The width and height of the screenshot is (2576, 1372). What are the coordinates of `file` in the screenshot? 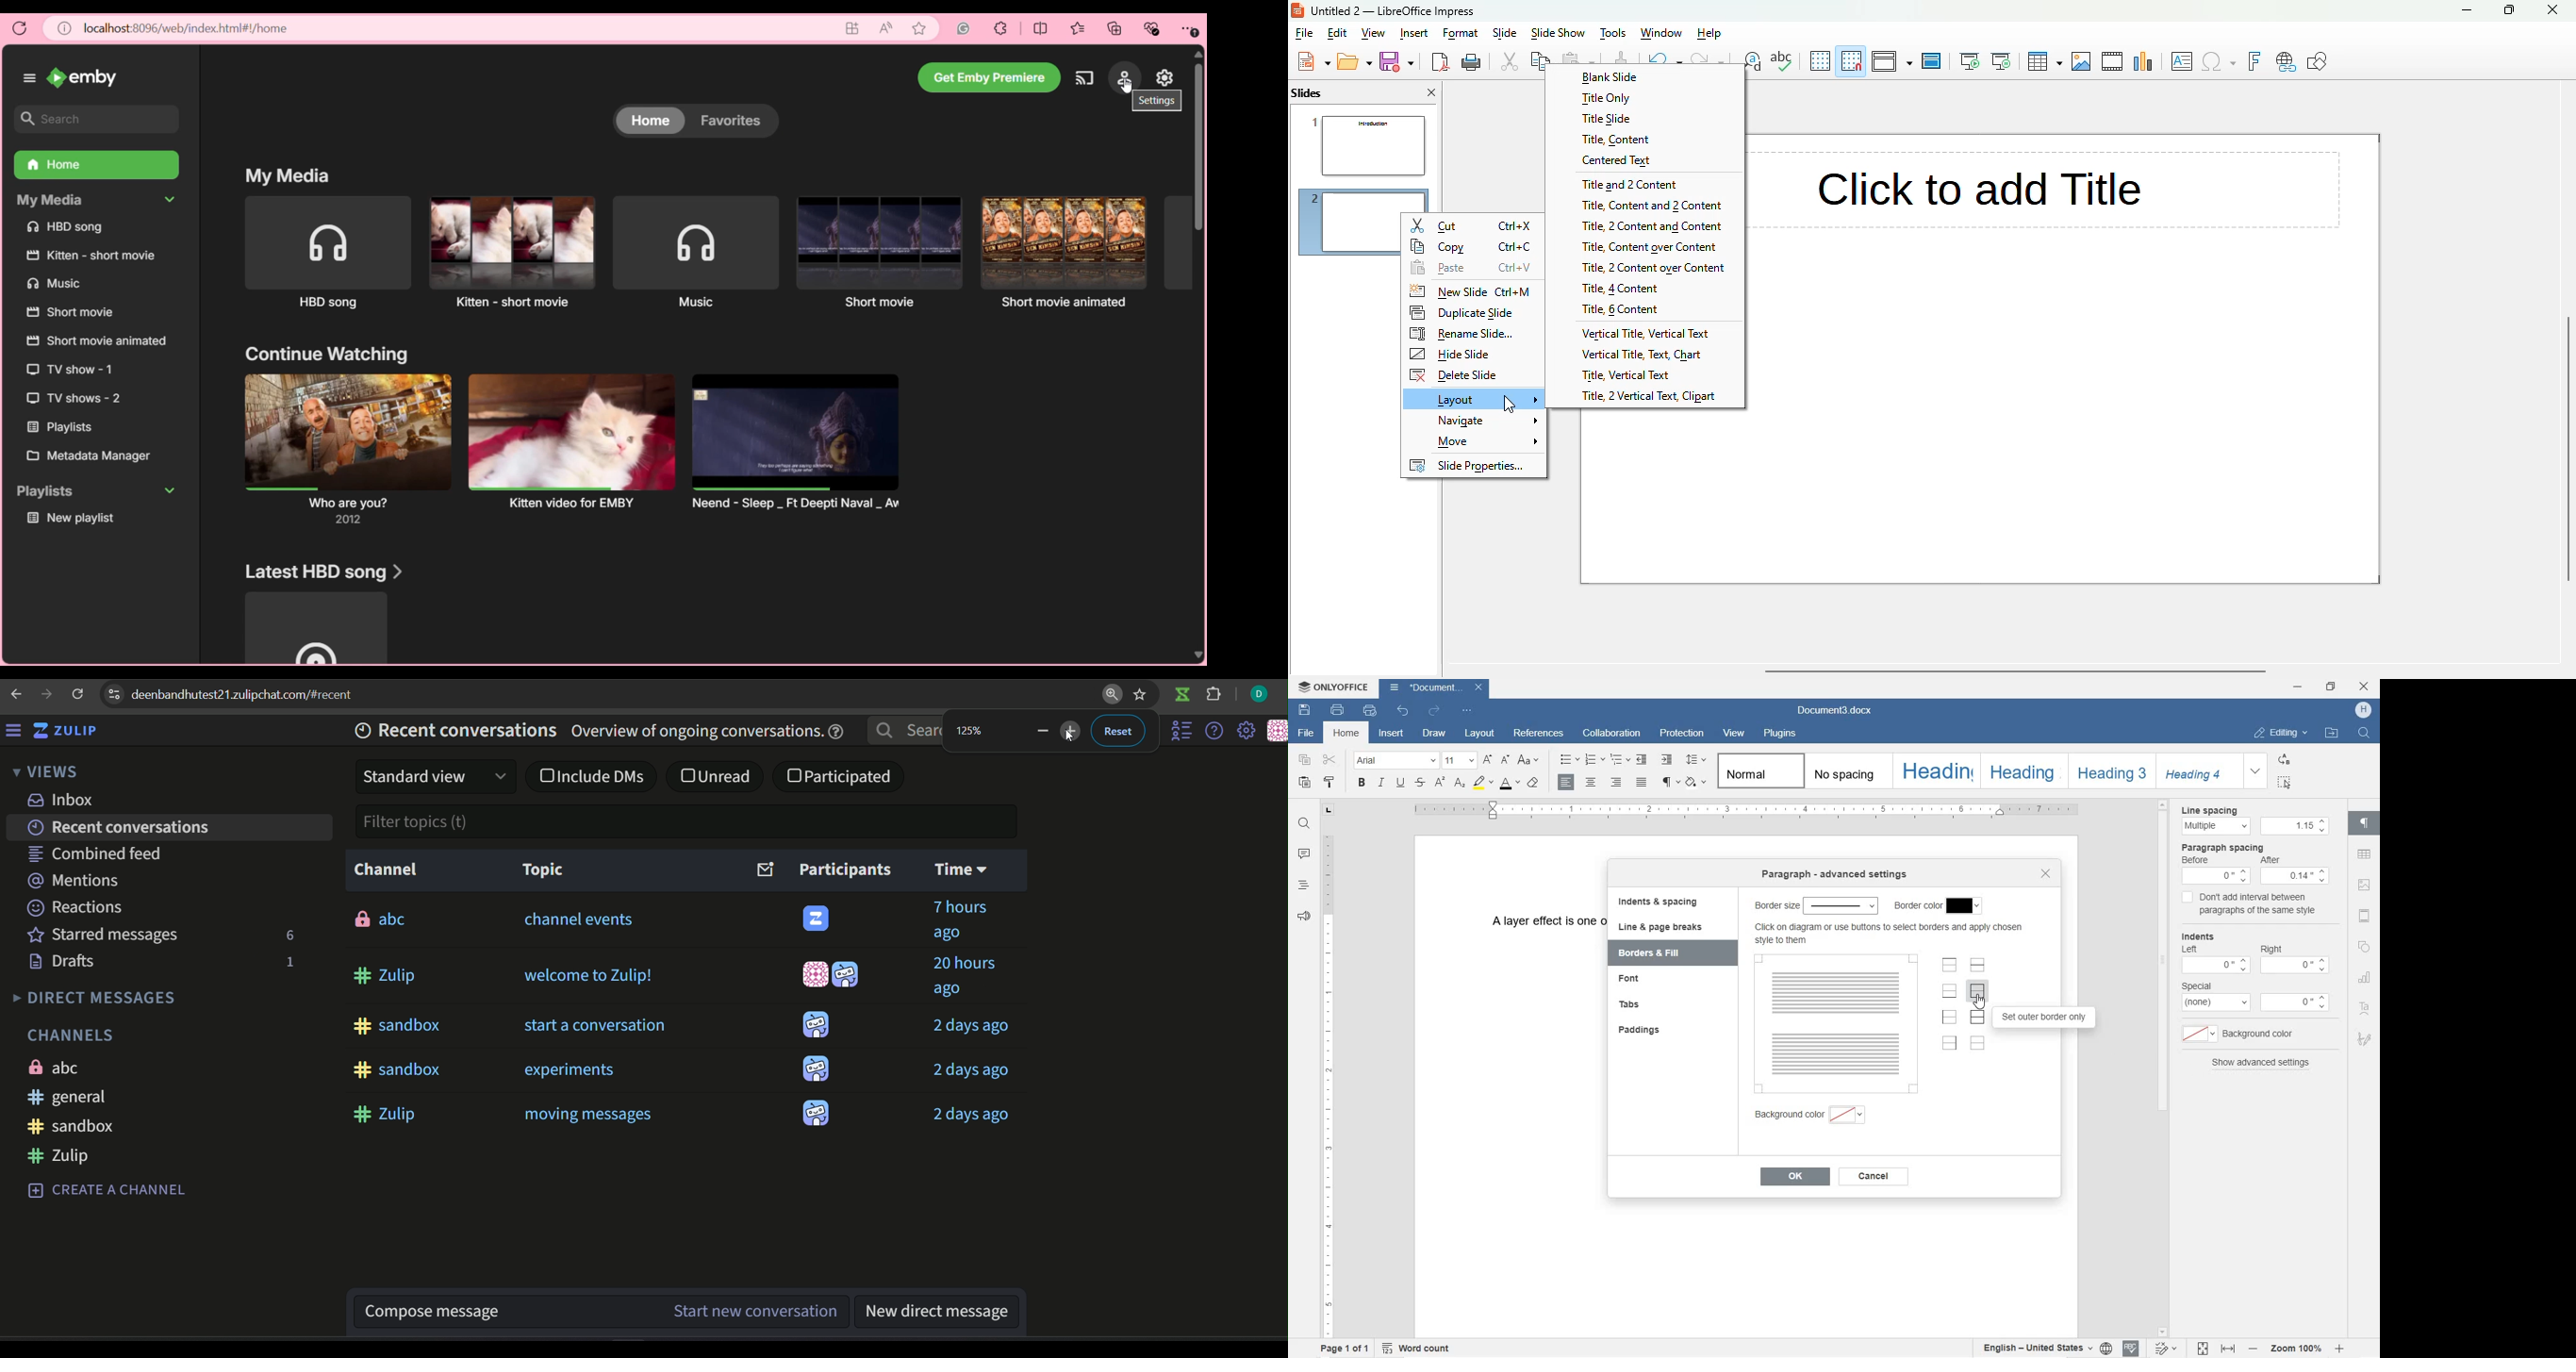 It's located at (1303, 33).